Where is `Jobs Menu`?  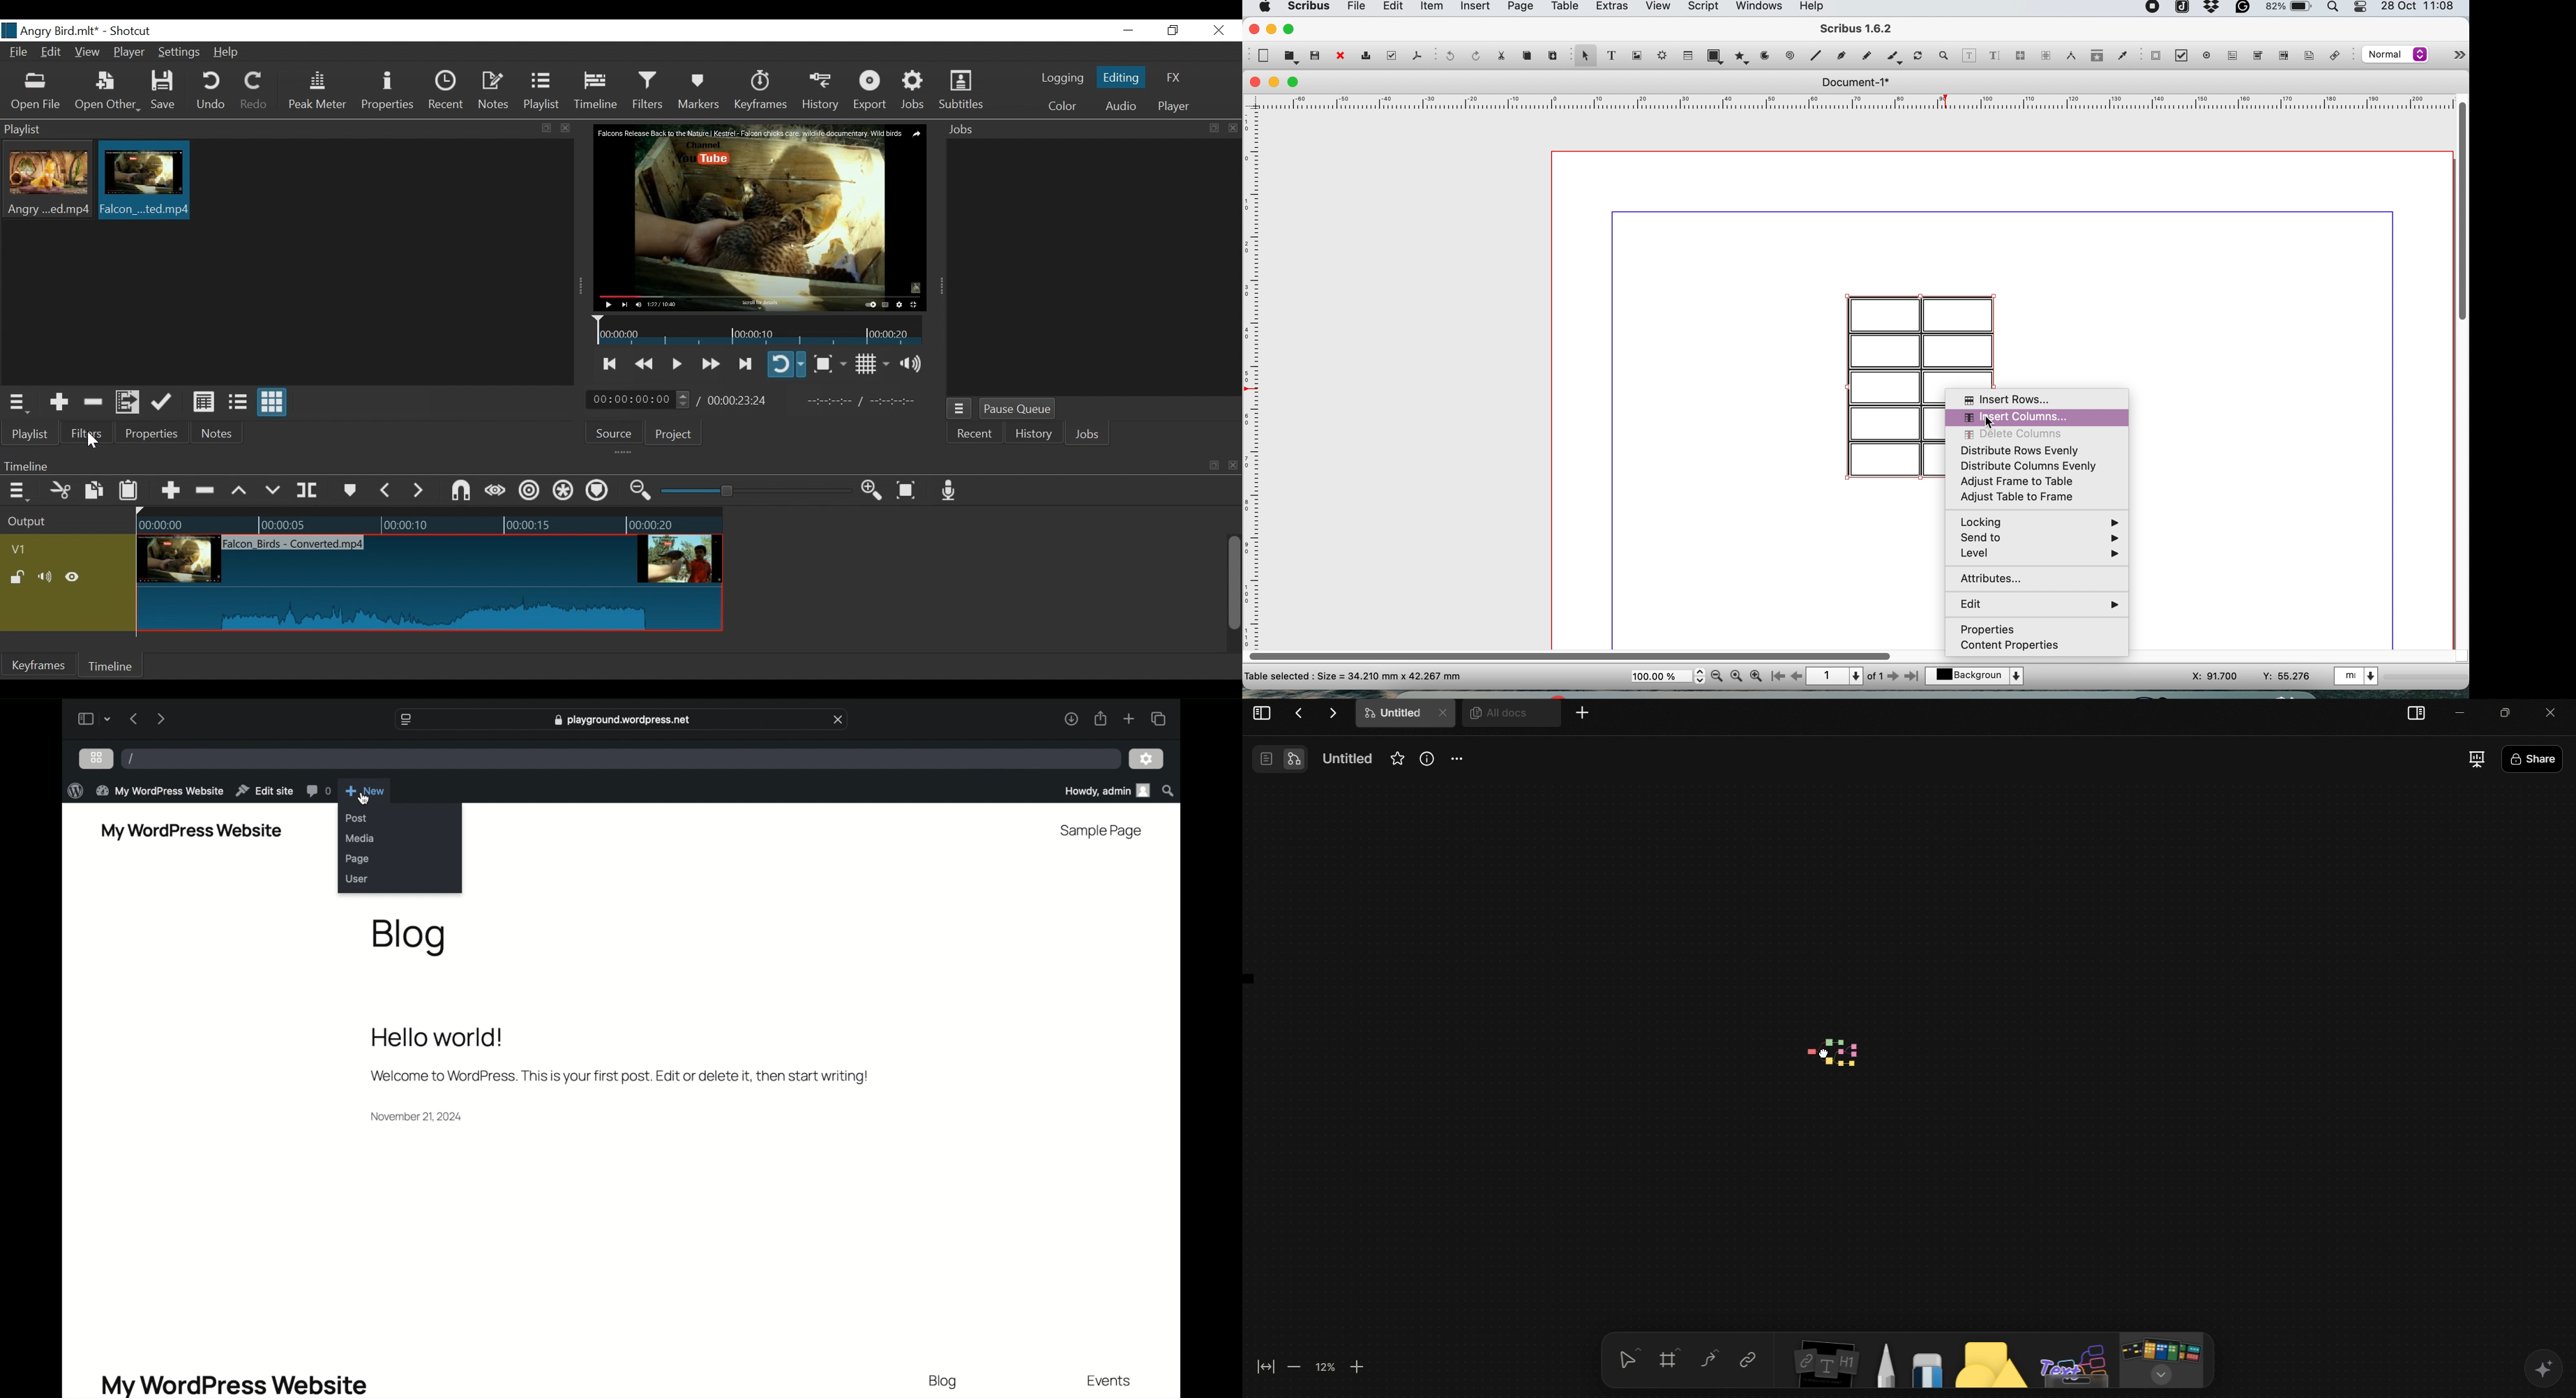
Jobs Menu is located at coordinates (958, 410).